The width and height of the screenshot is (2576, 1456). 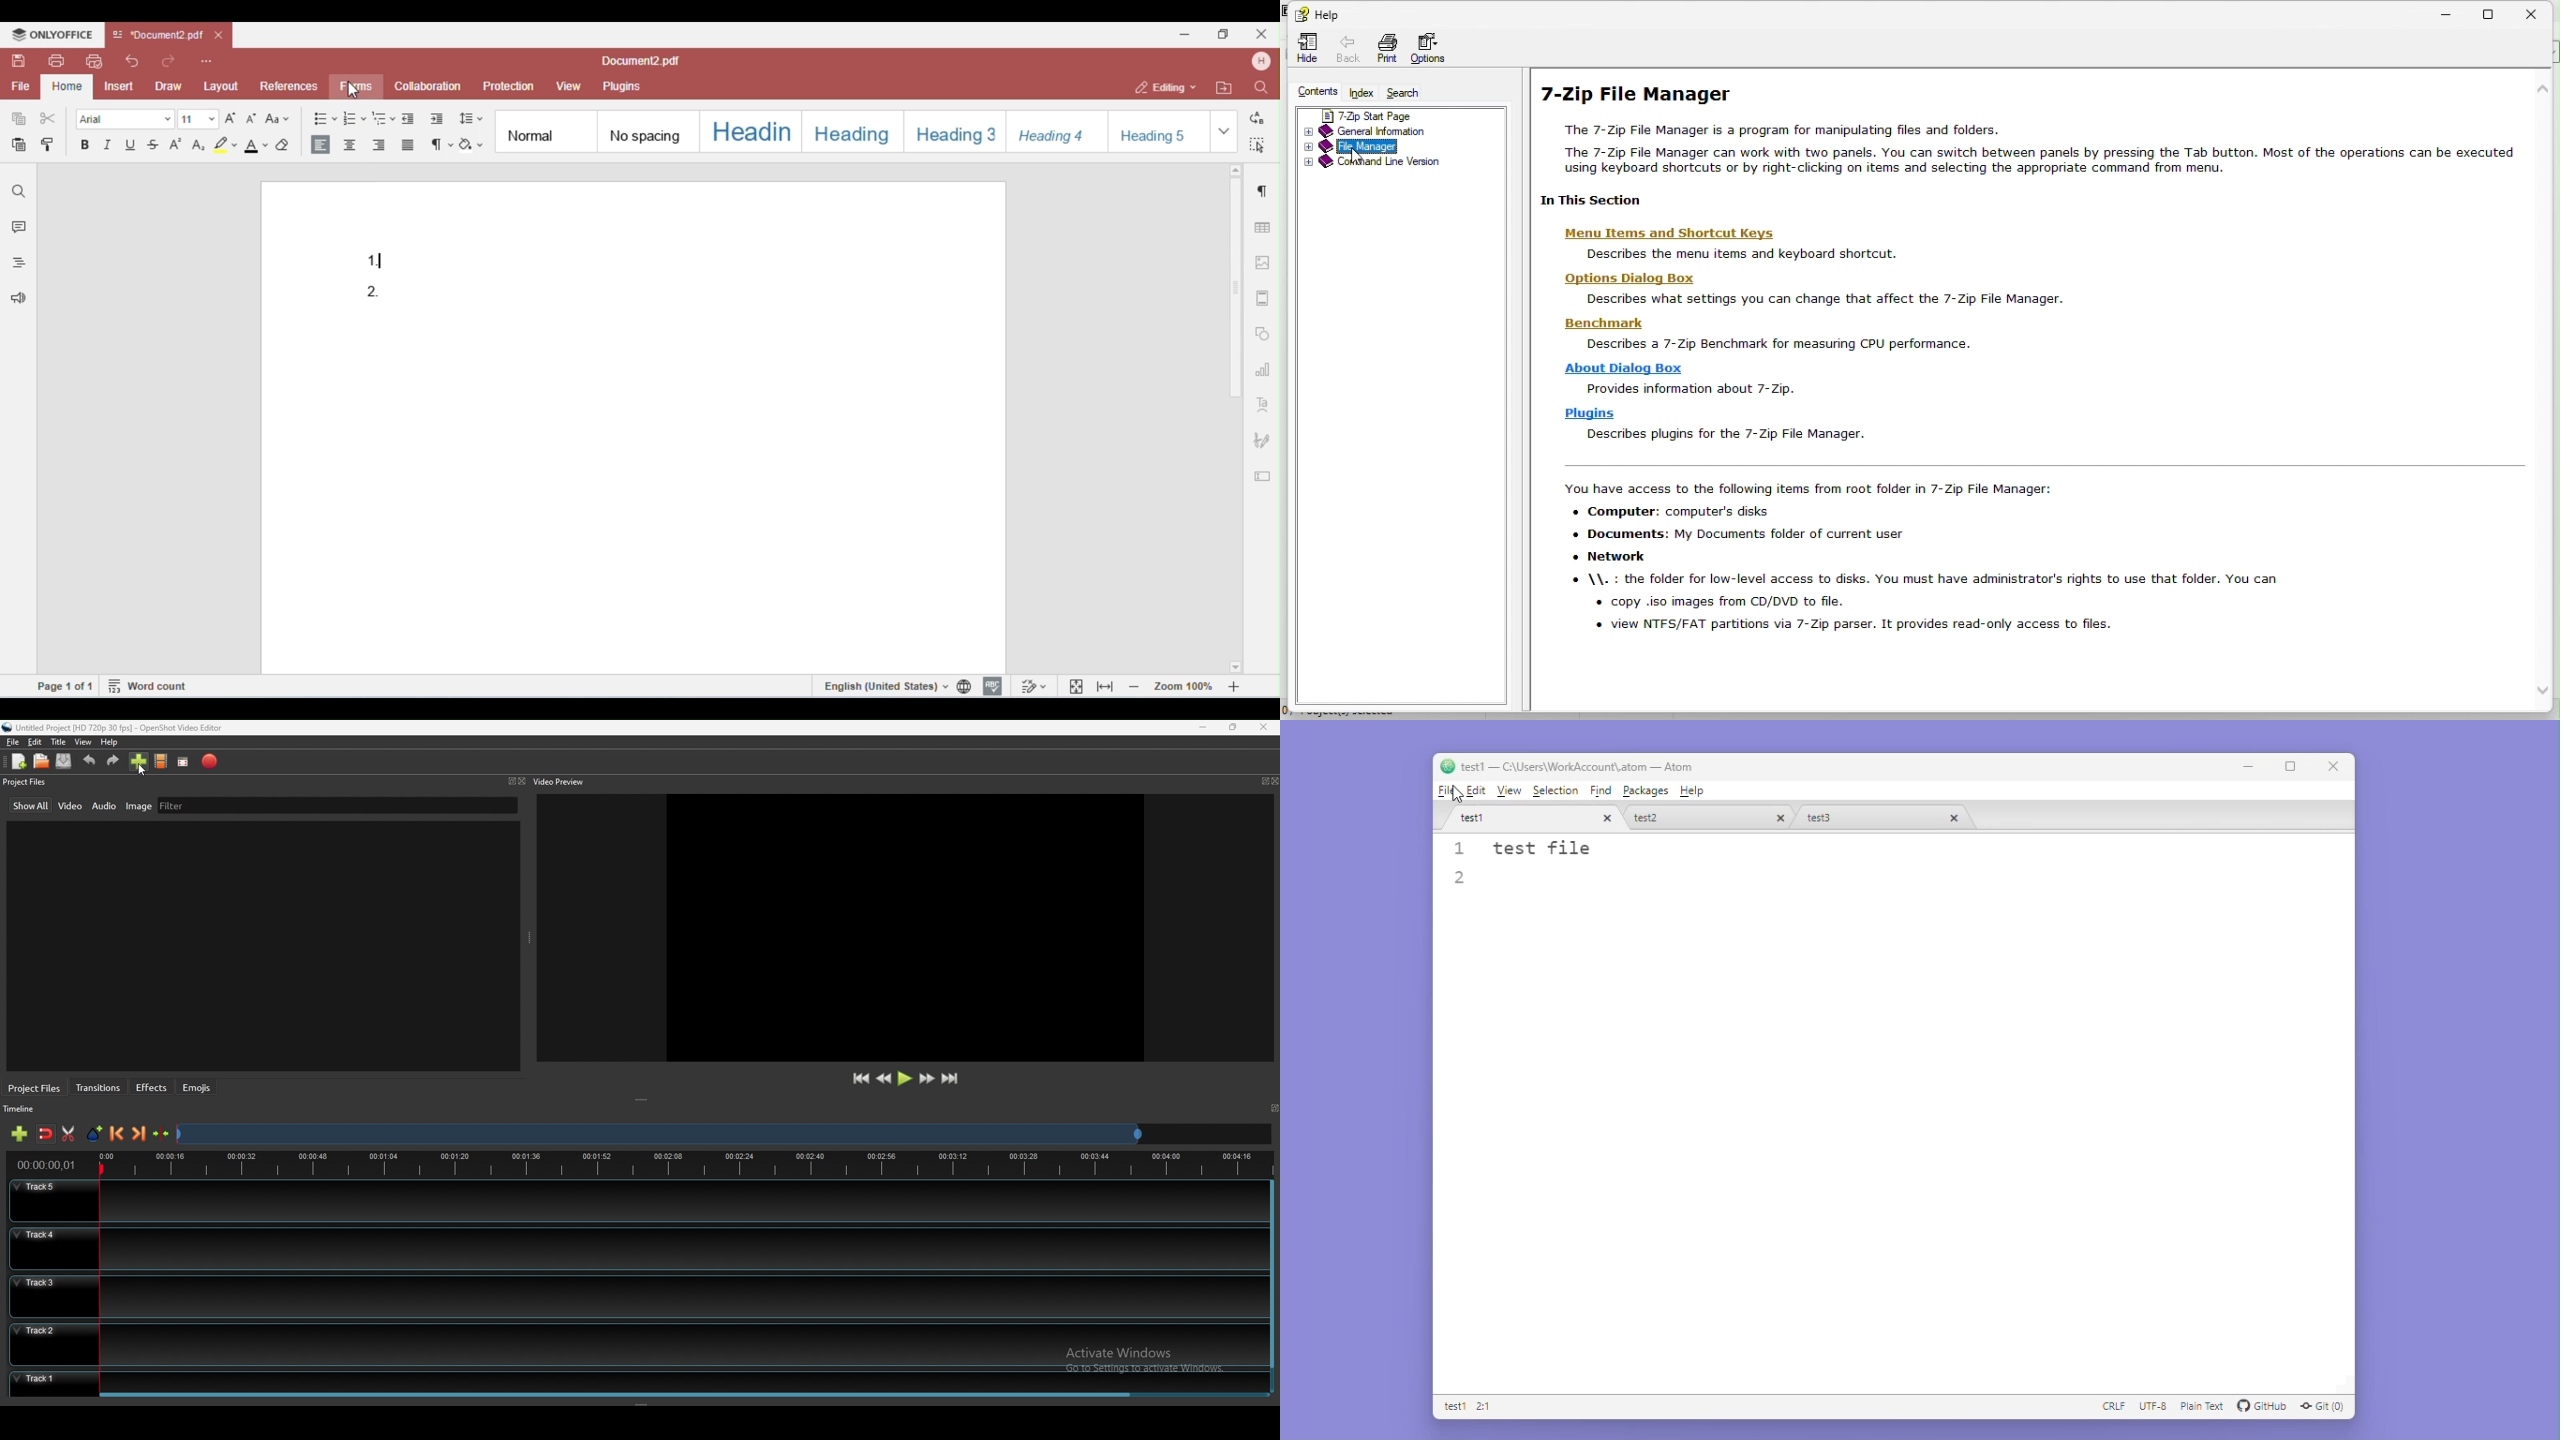 What do you see at coordinates (140, 1133) in the screenshot?
I see `next marker` at bounding box center [140, 1133].